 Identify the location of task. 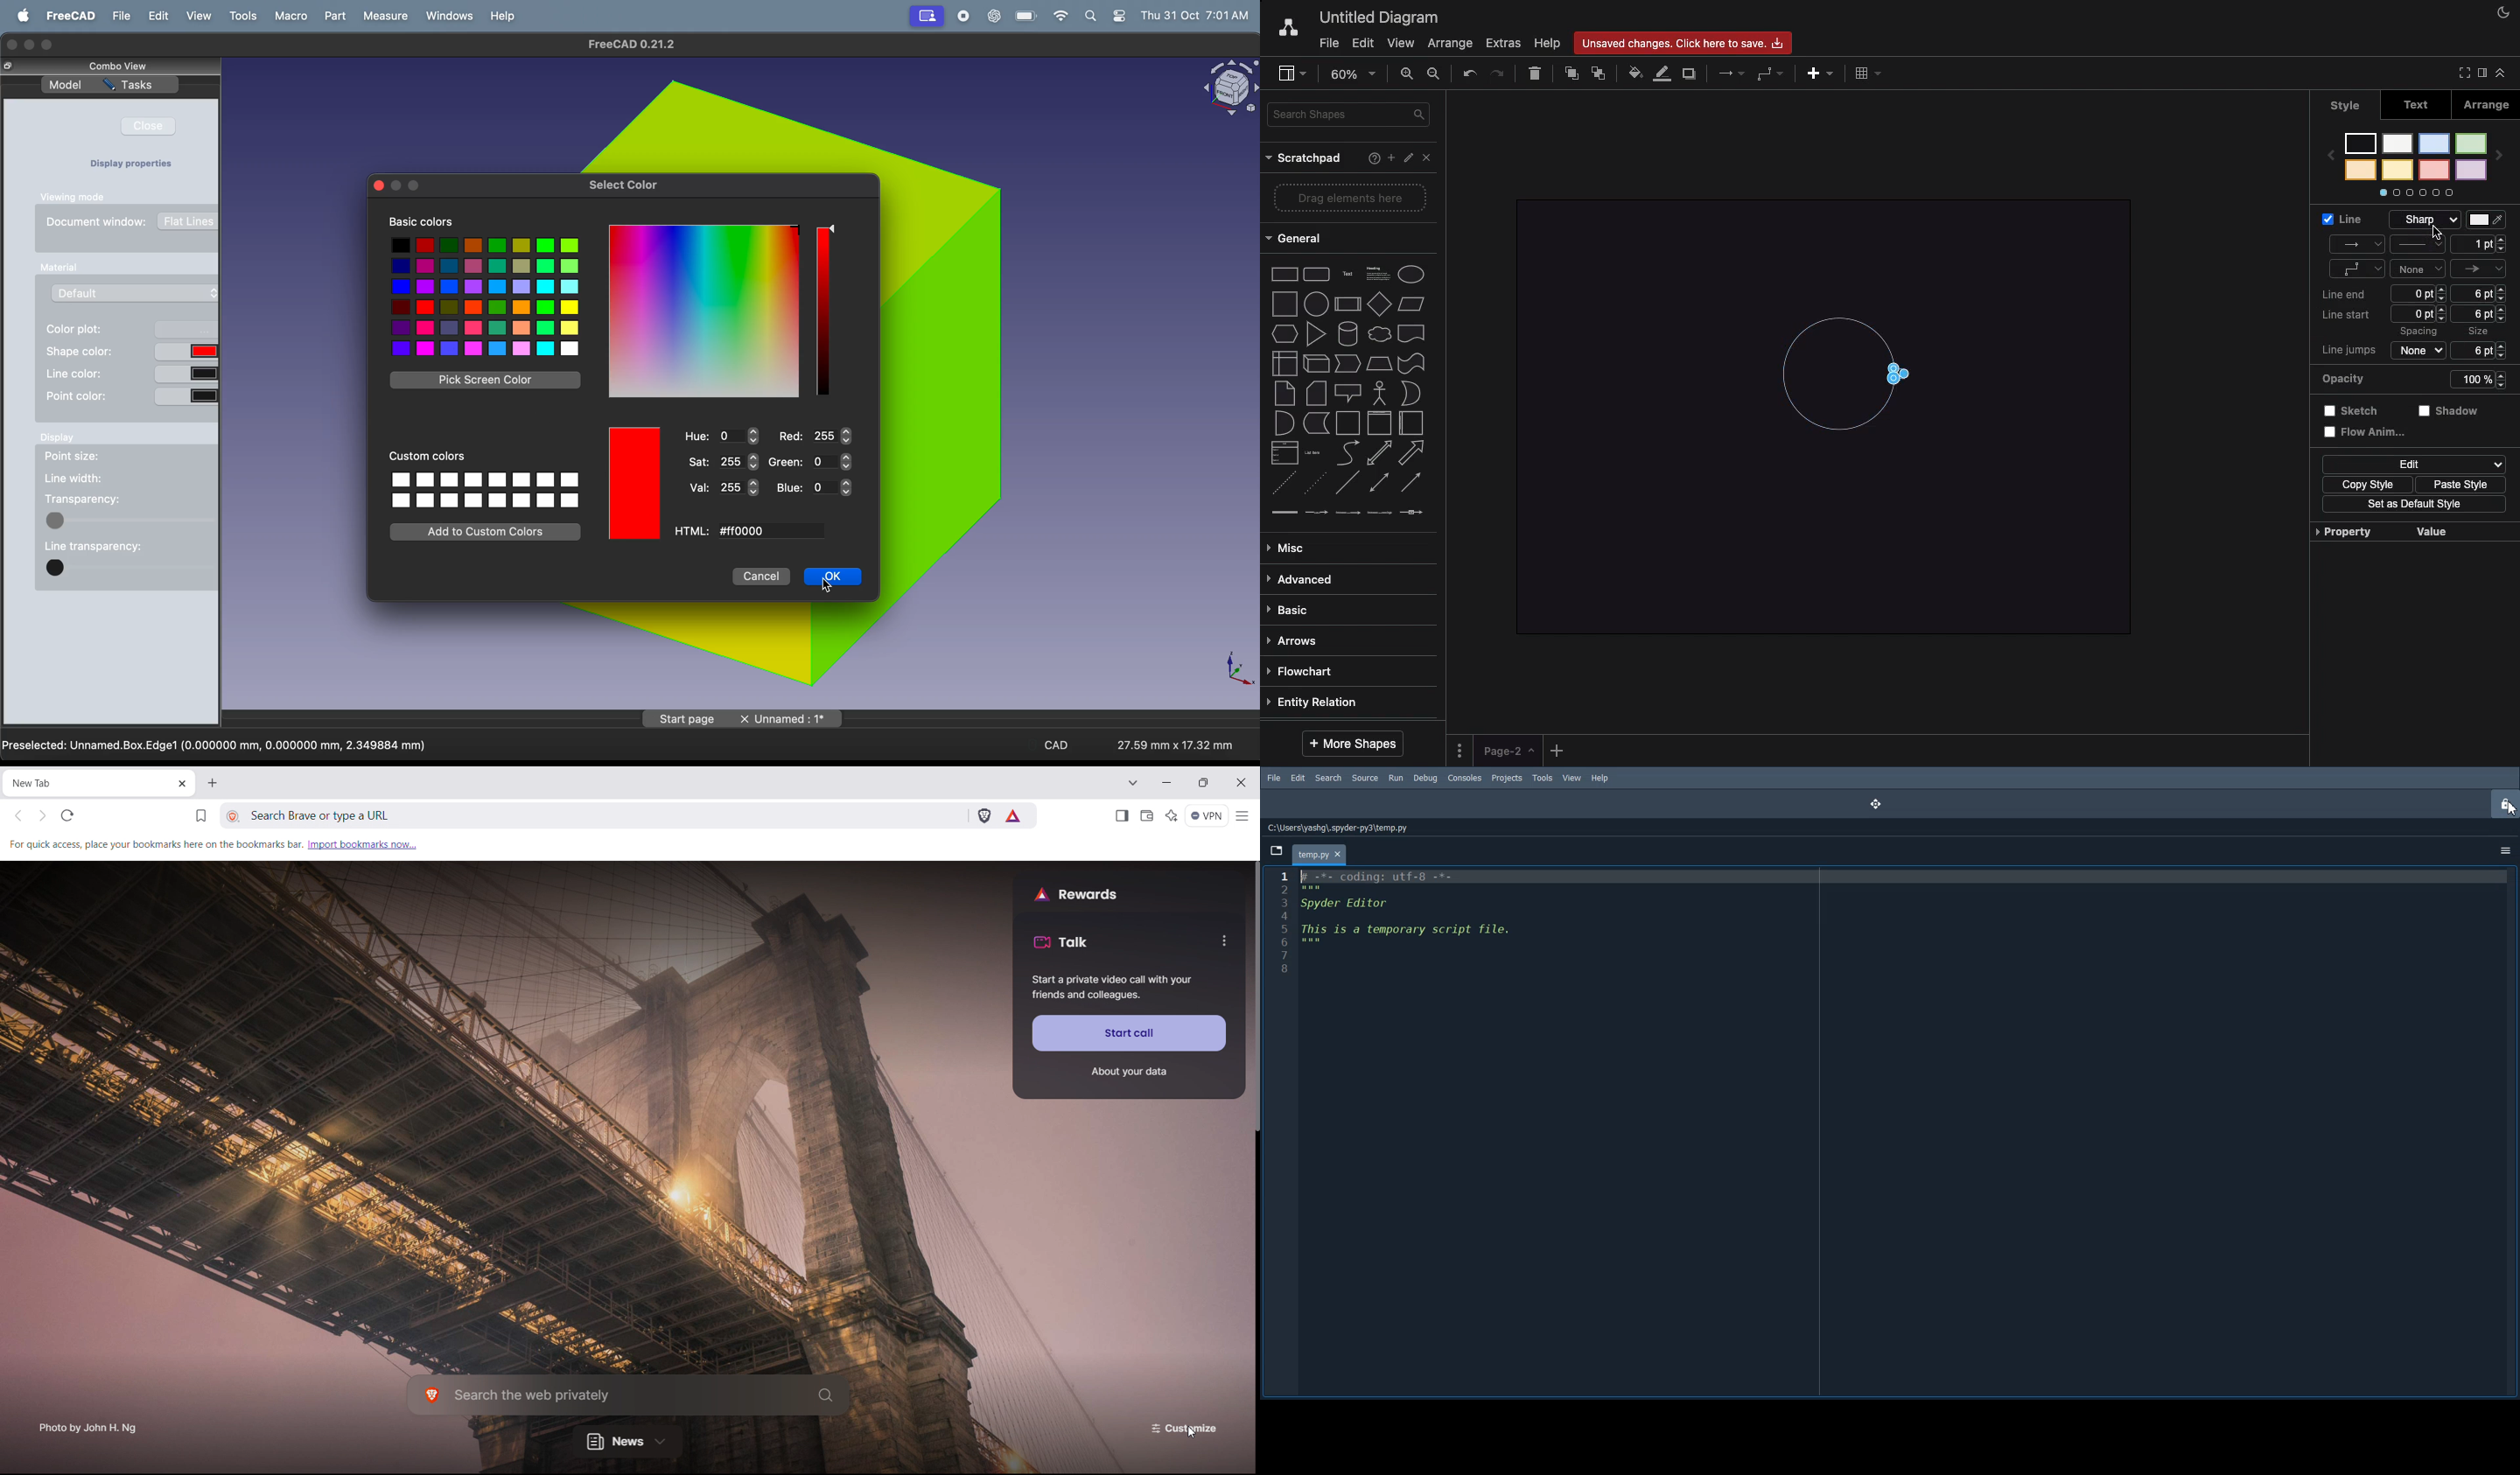
(137, 87).